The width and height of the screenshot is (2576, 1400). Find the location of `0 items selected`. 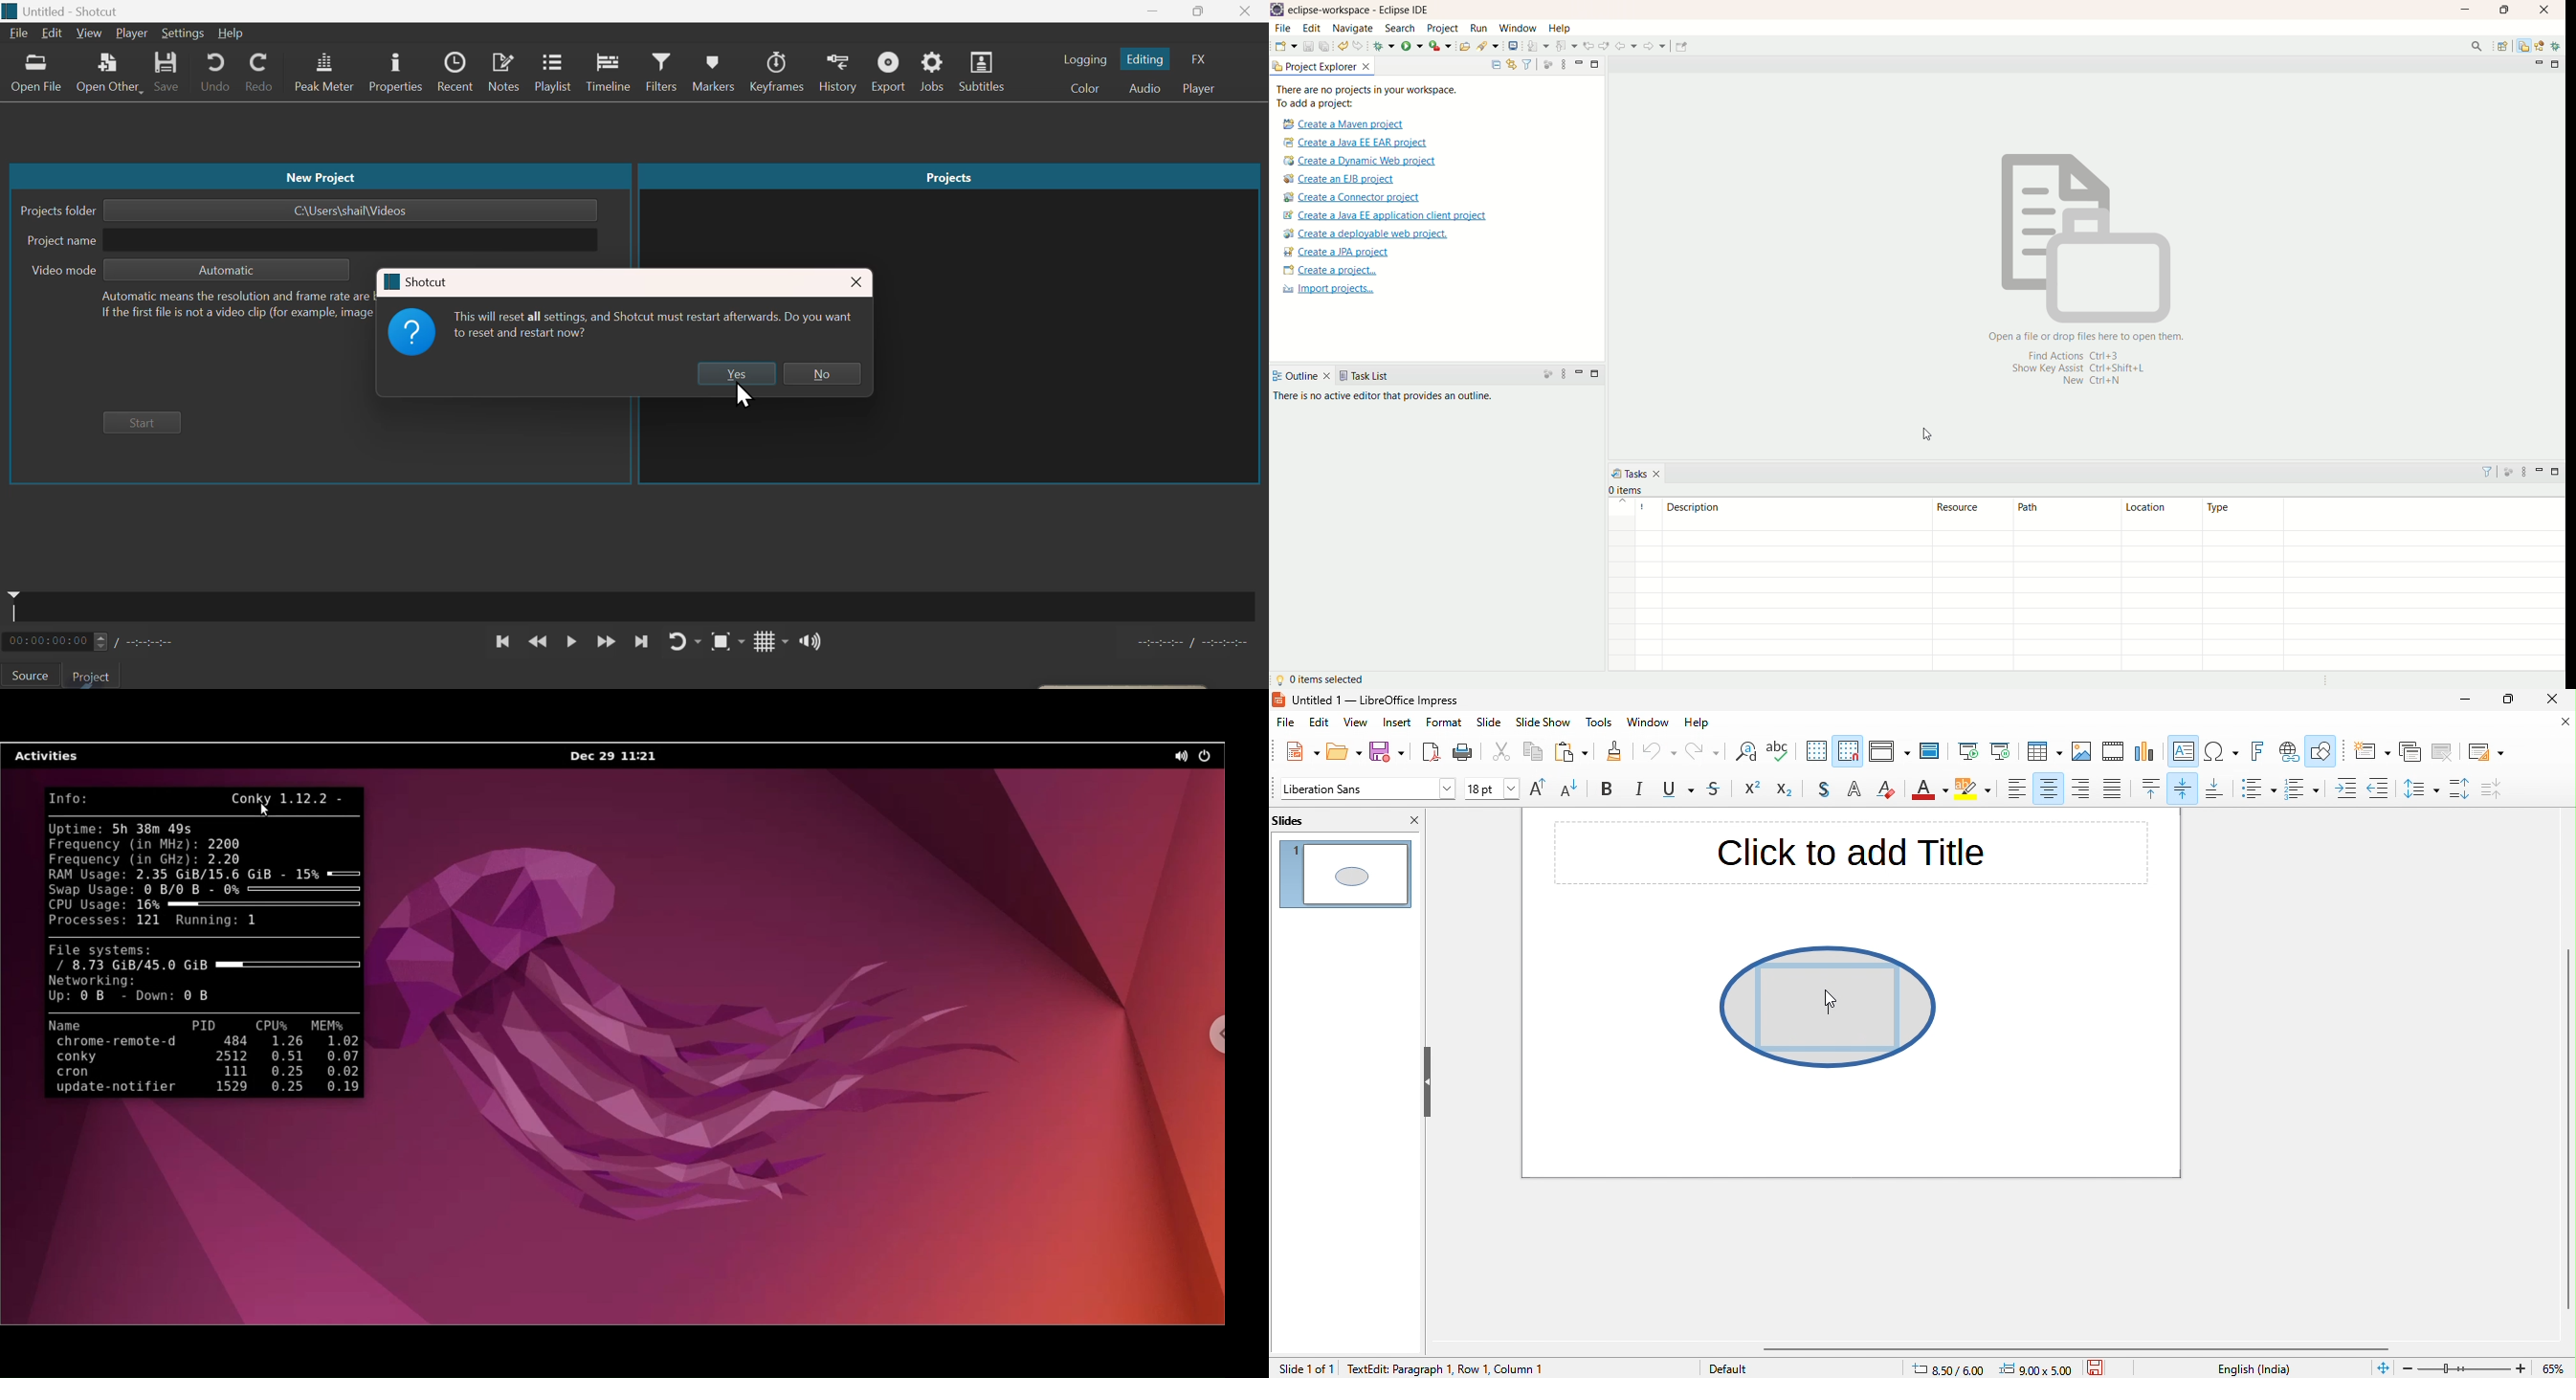

0 items selected is located at coordinates (1322, 682).